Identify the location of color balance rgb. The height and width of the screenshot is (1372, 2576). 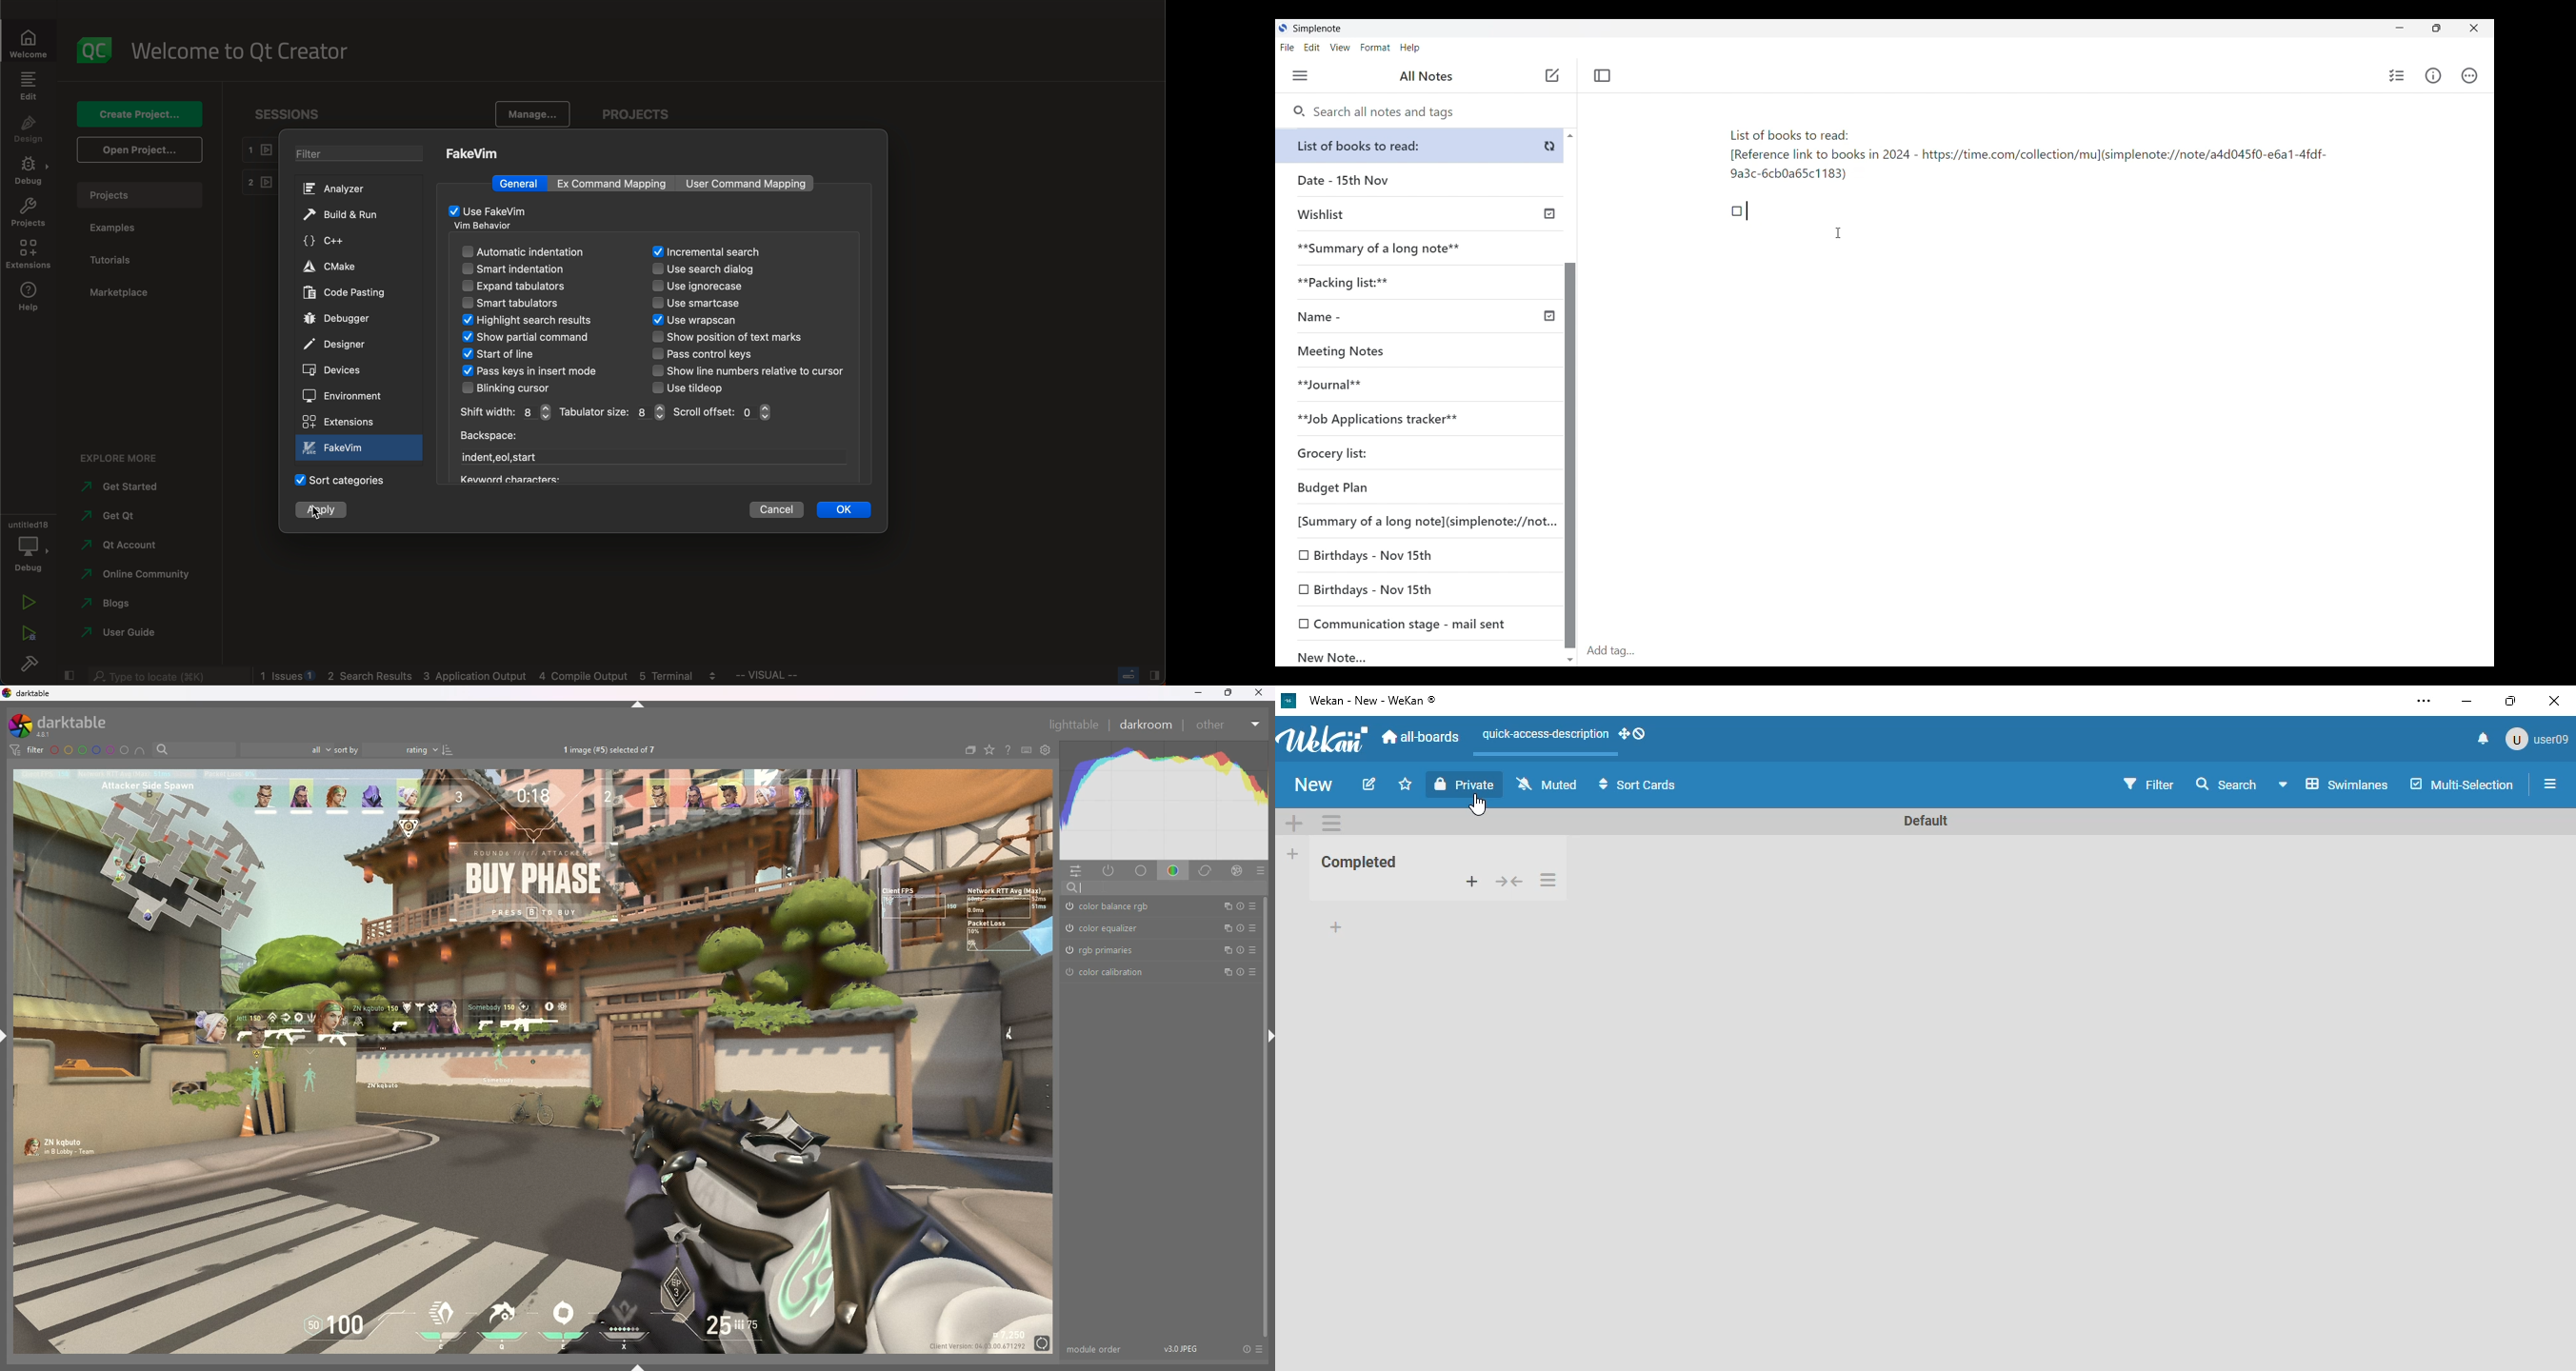
(1113, 907).